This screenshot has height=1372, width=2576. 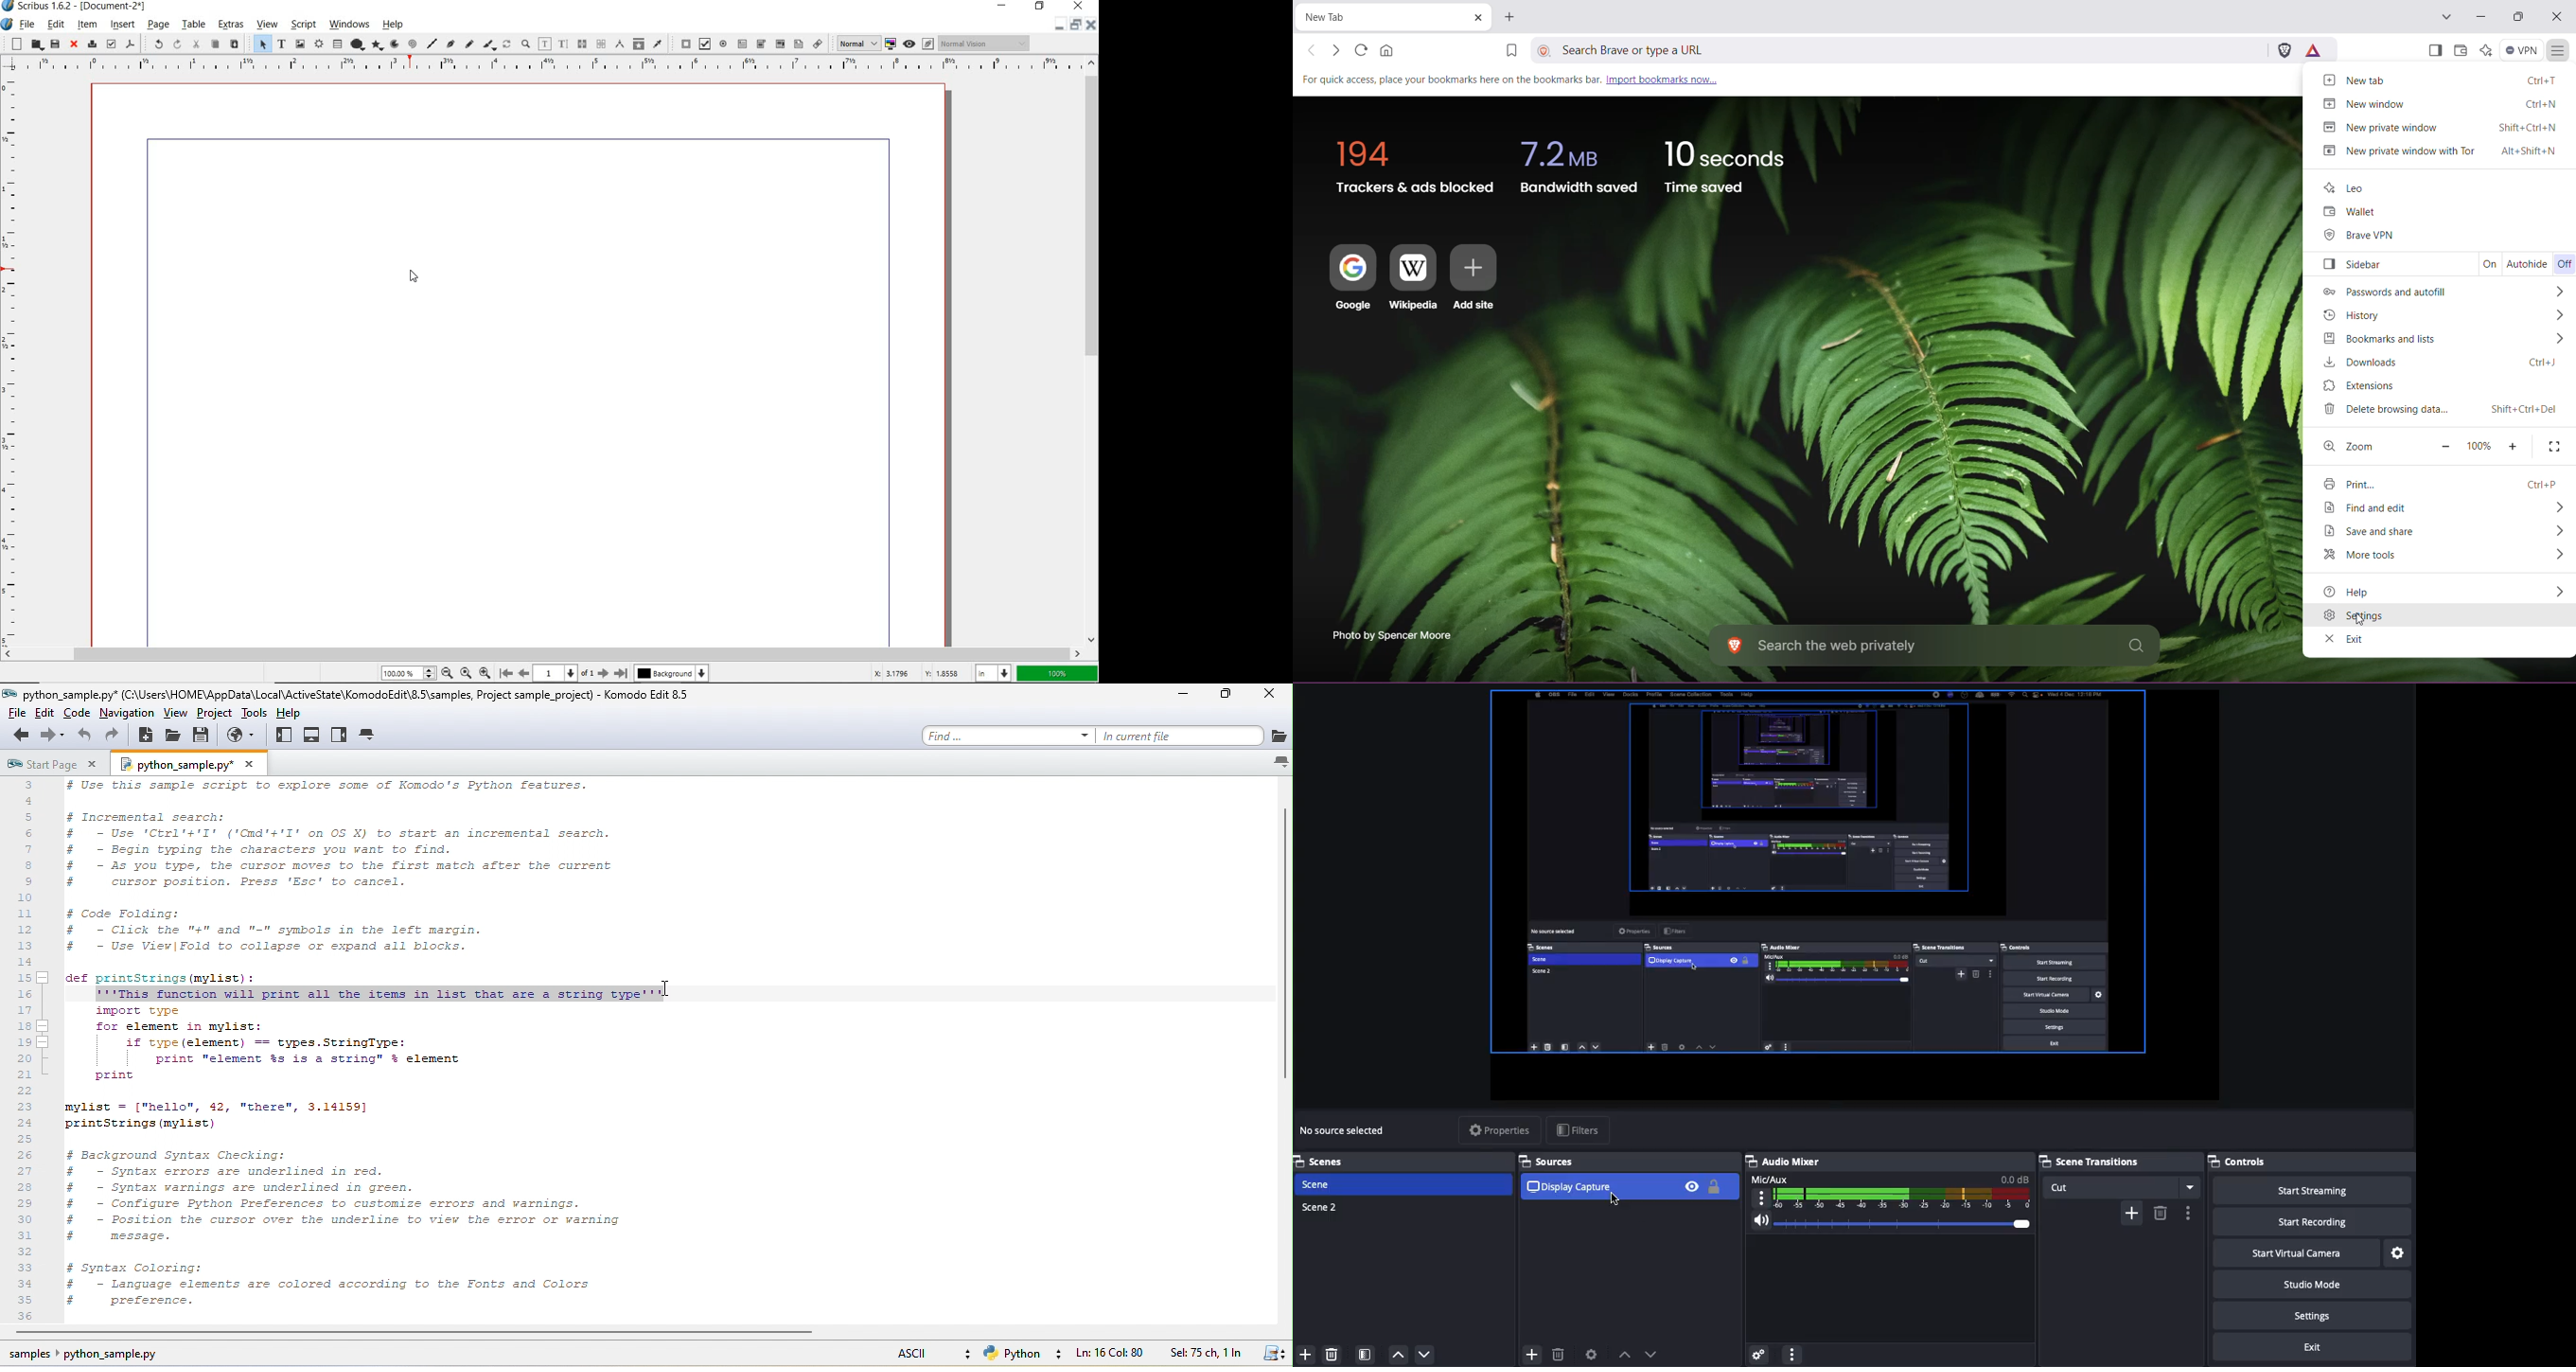 I want to click on scrollbar, so click(x=542, y=654).